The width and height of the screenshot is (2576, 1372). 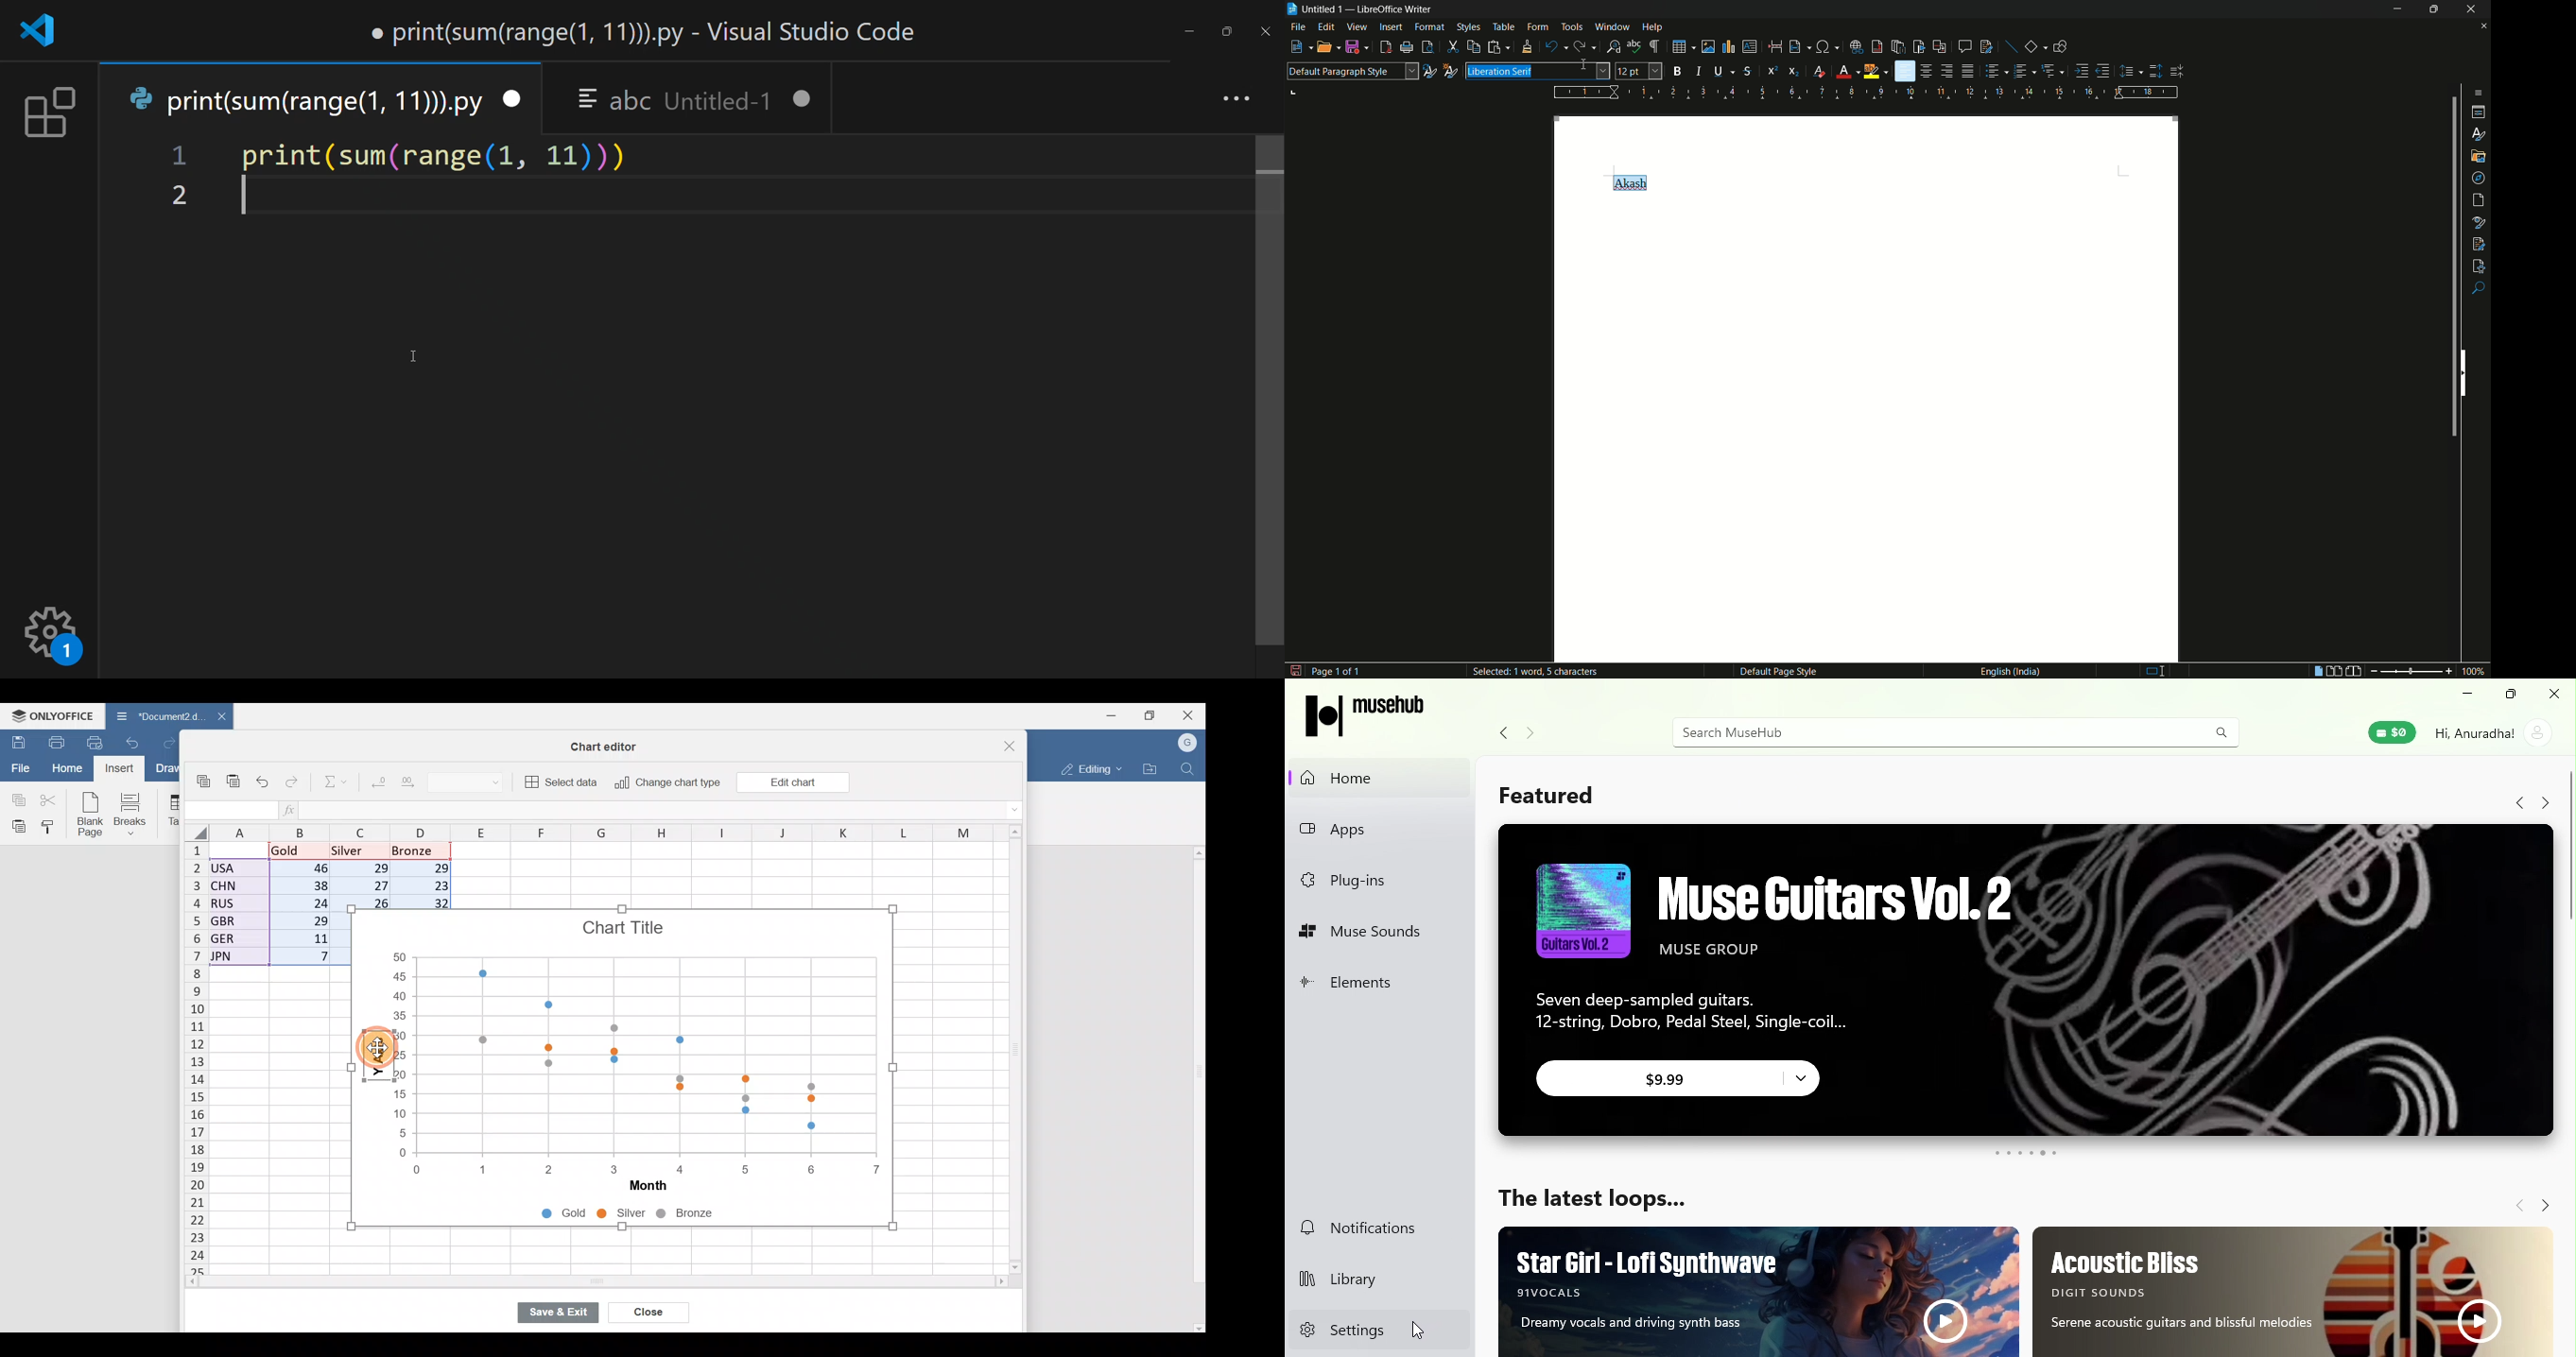 I want to click on Chart editor, so click(x=610, y=744).